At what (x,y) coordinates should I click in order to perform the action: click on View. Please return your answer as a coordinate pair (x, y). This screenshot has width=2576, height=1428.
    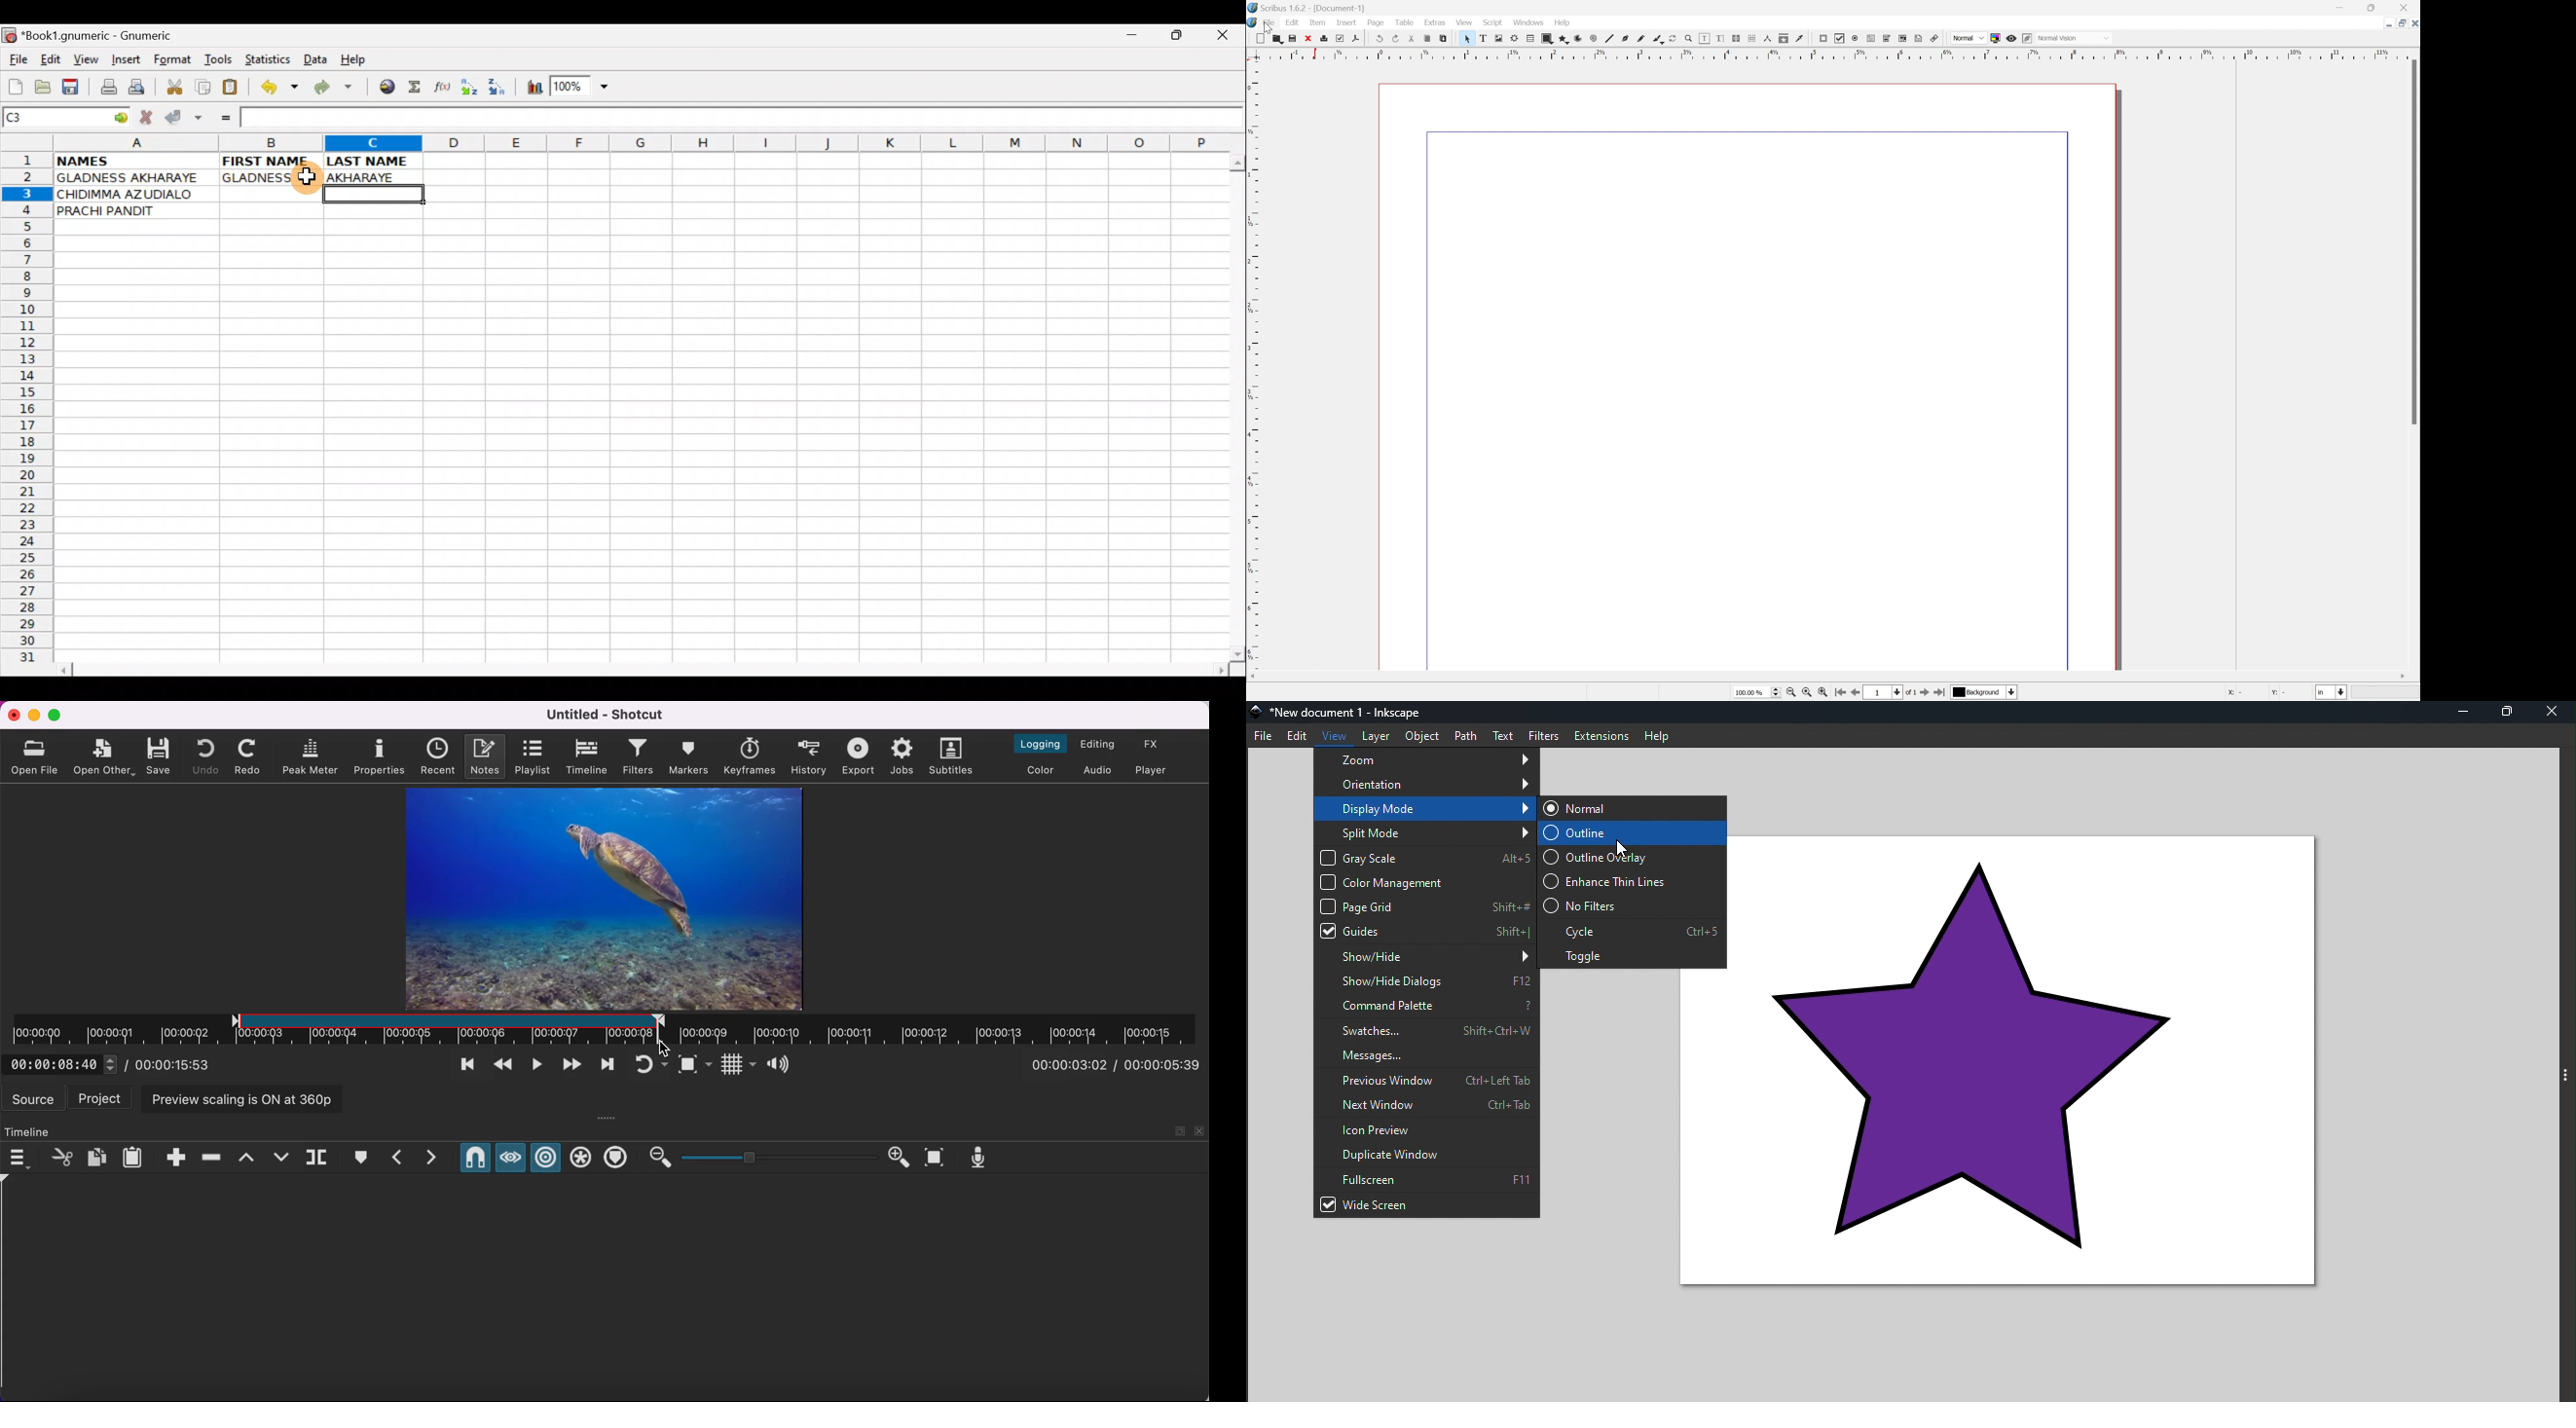
    Looking at the image, I should click on (1334, 736).